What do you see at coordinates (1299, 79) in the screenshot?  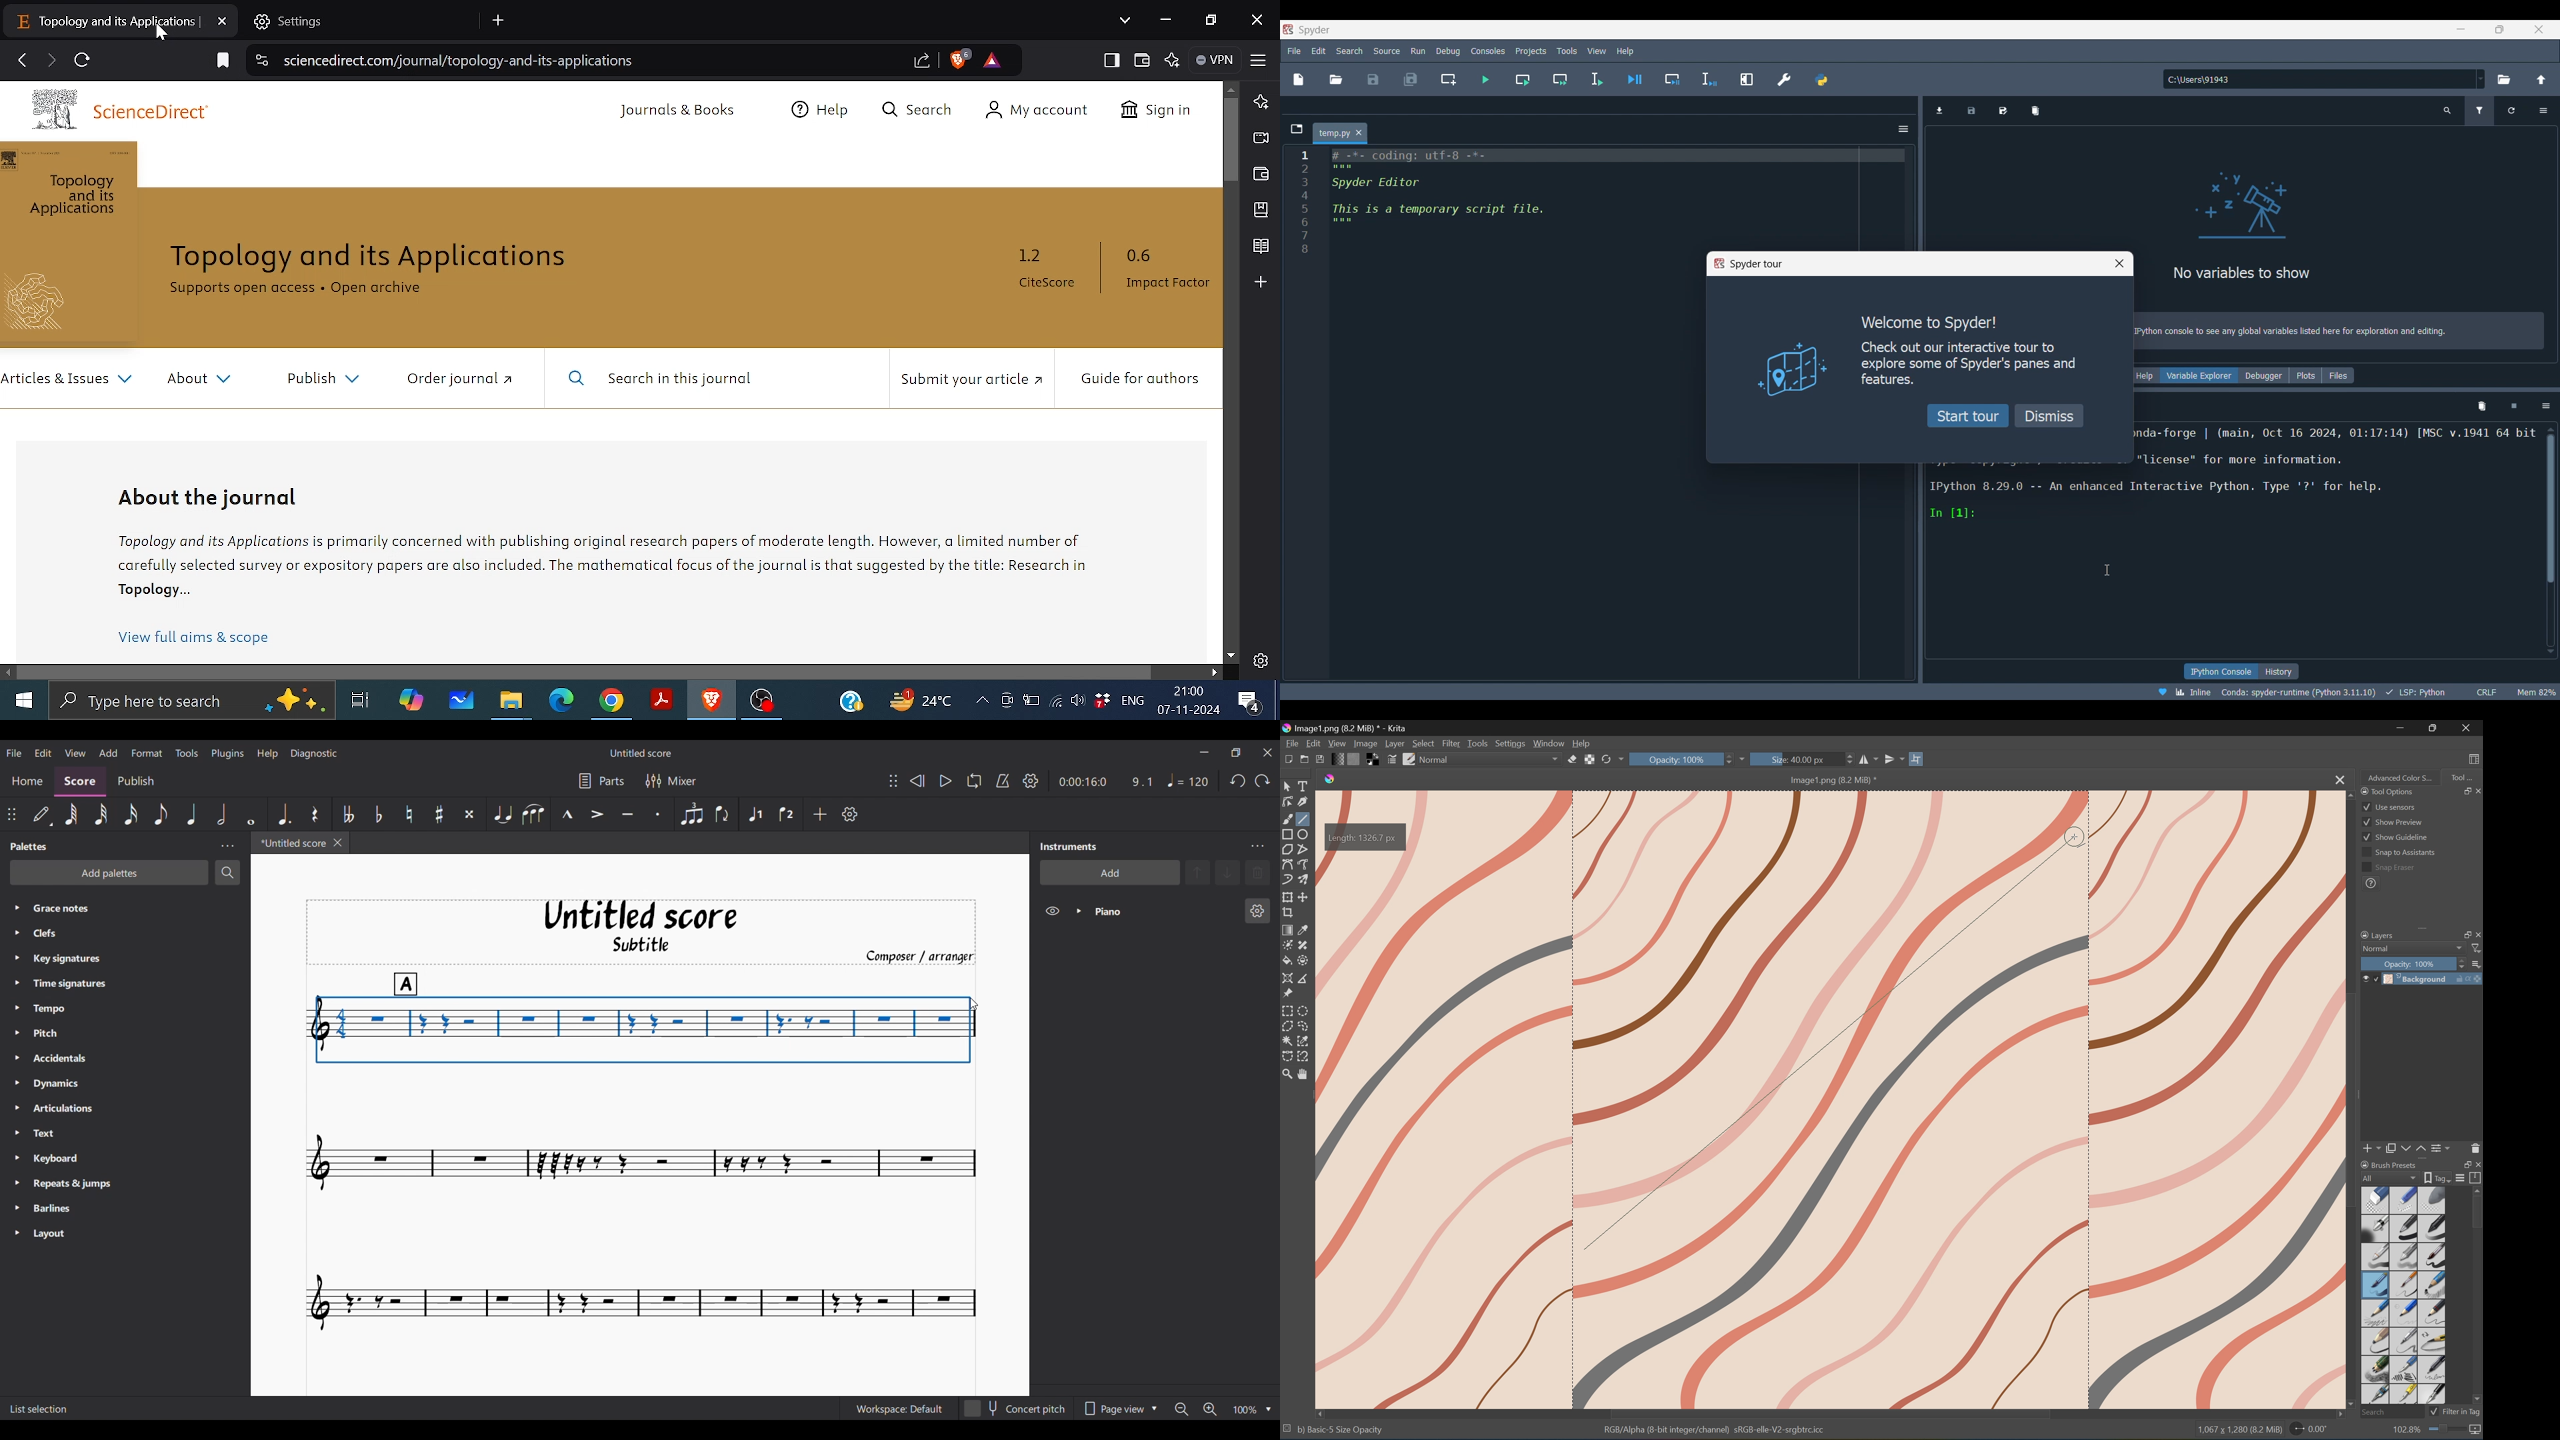 I see `New file` at bounding box center [1299, 79].